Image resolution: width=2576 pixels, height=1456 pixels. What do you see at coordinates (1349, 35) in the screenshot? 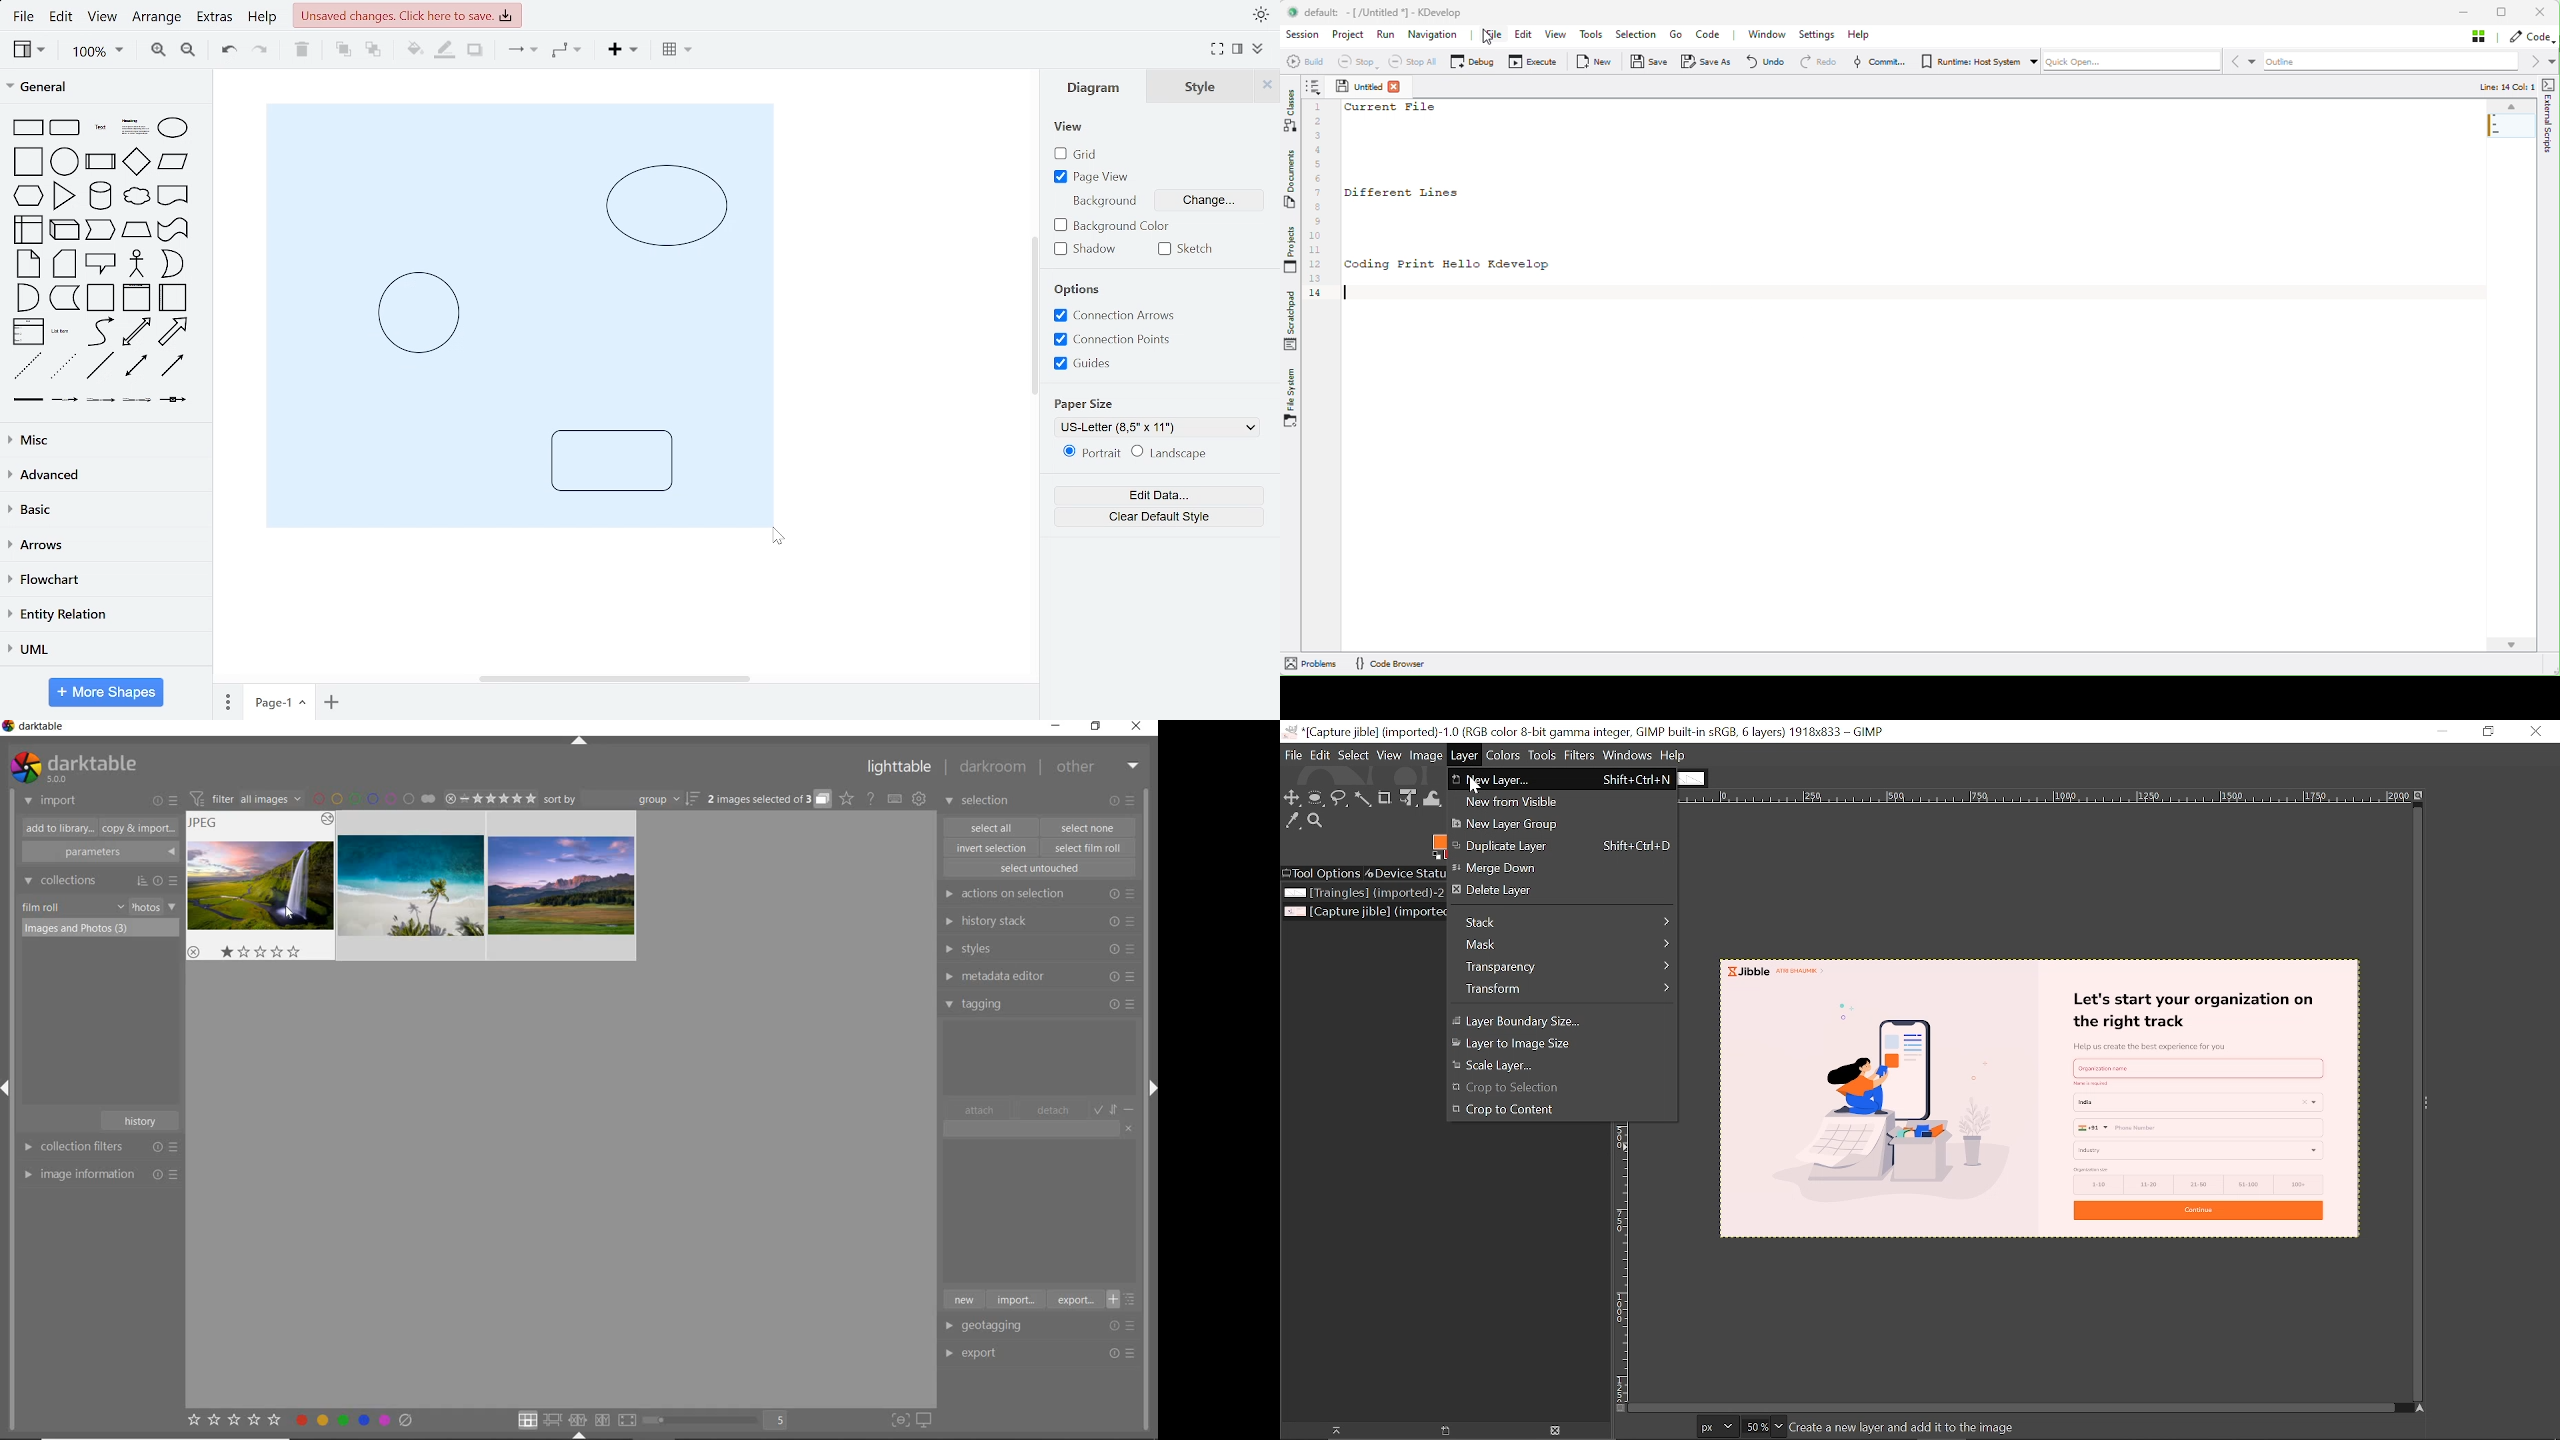
I see `Project` at bounding box center [1349, 35].